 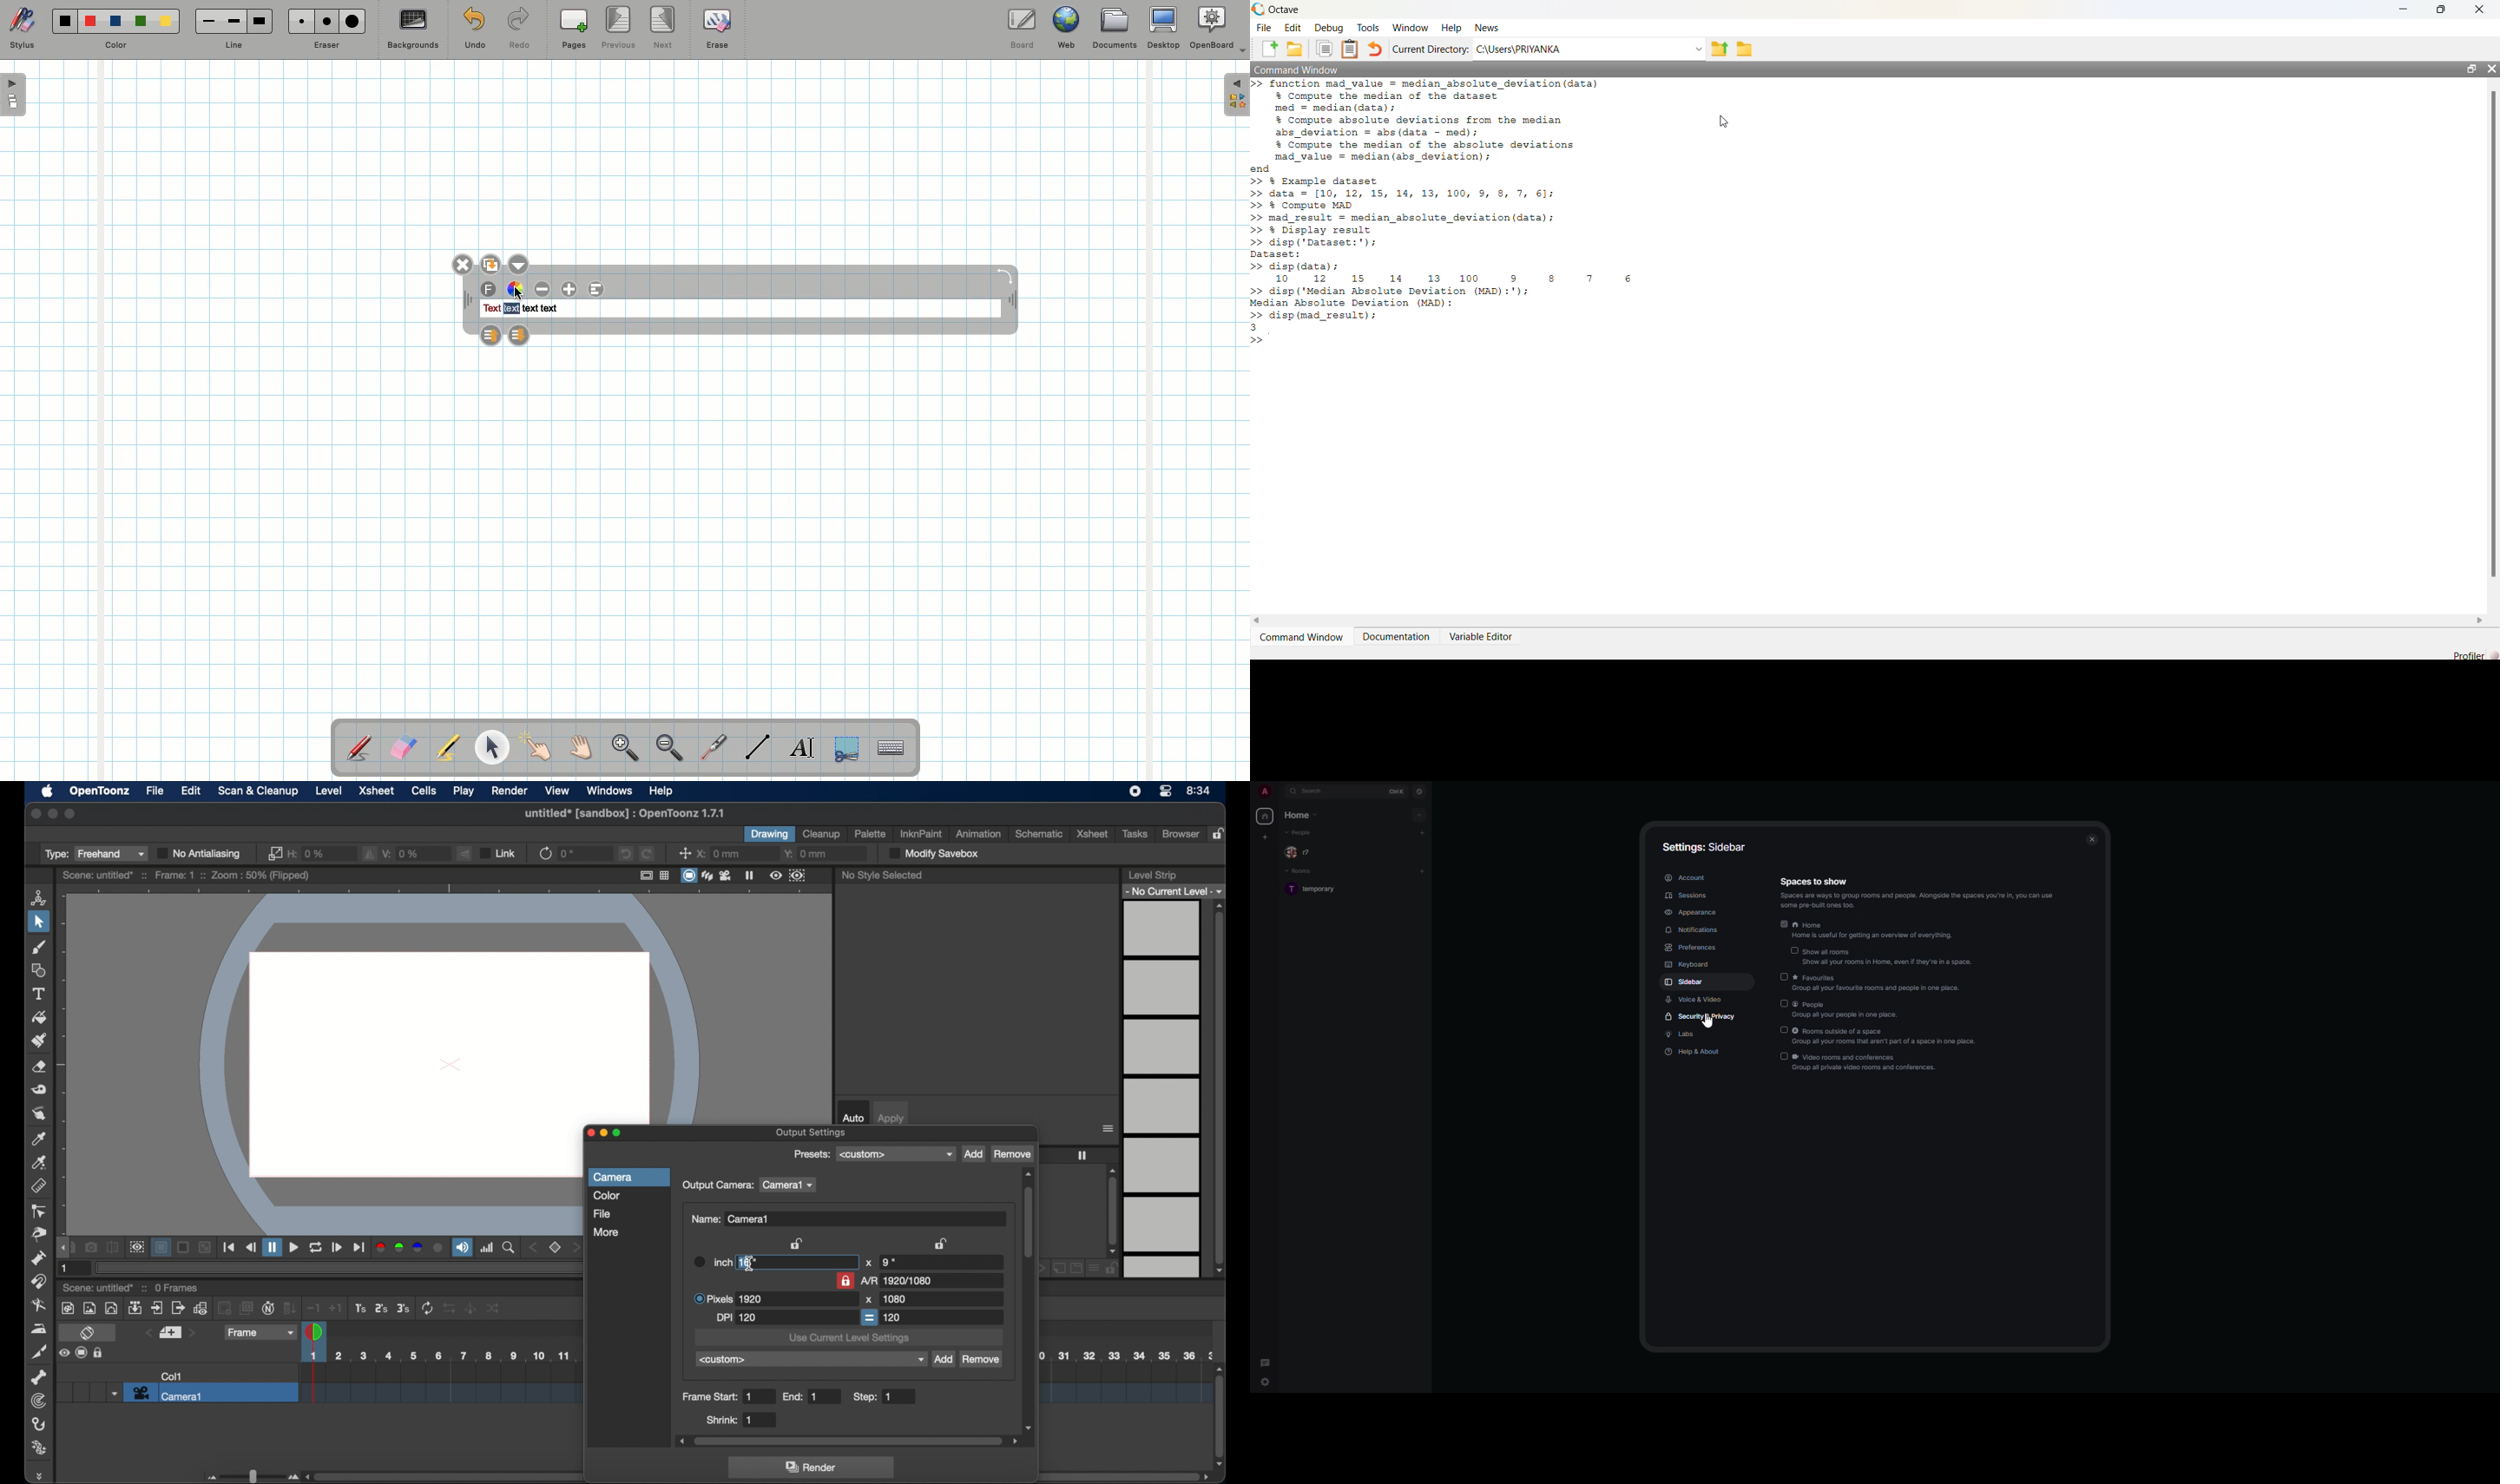 What do you see at coordinates (141, 23) in the screenshot?
I see `Green` at bounding box center [141, 23].